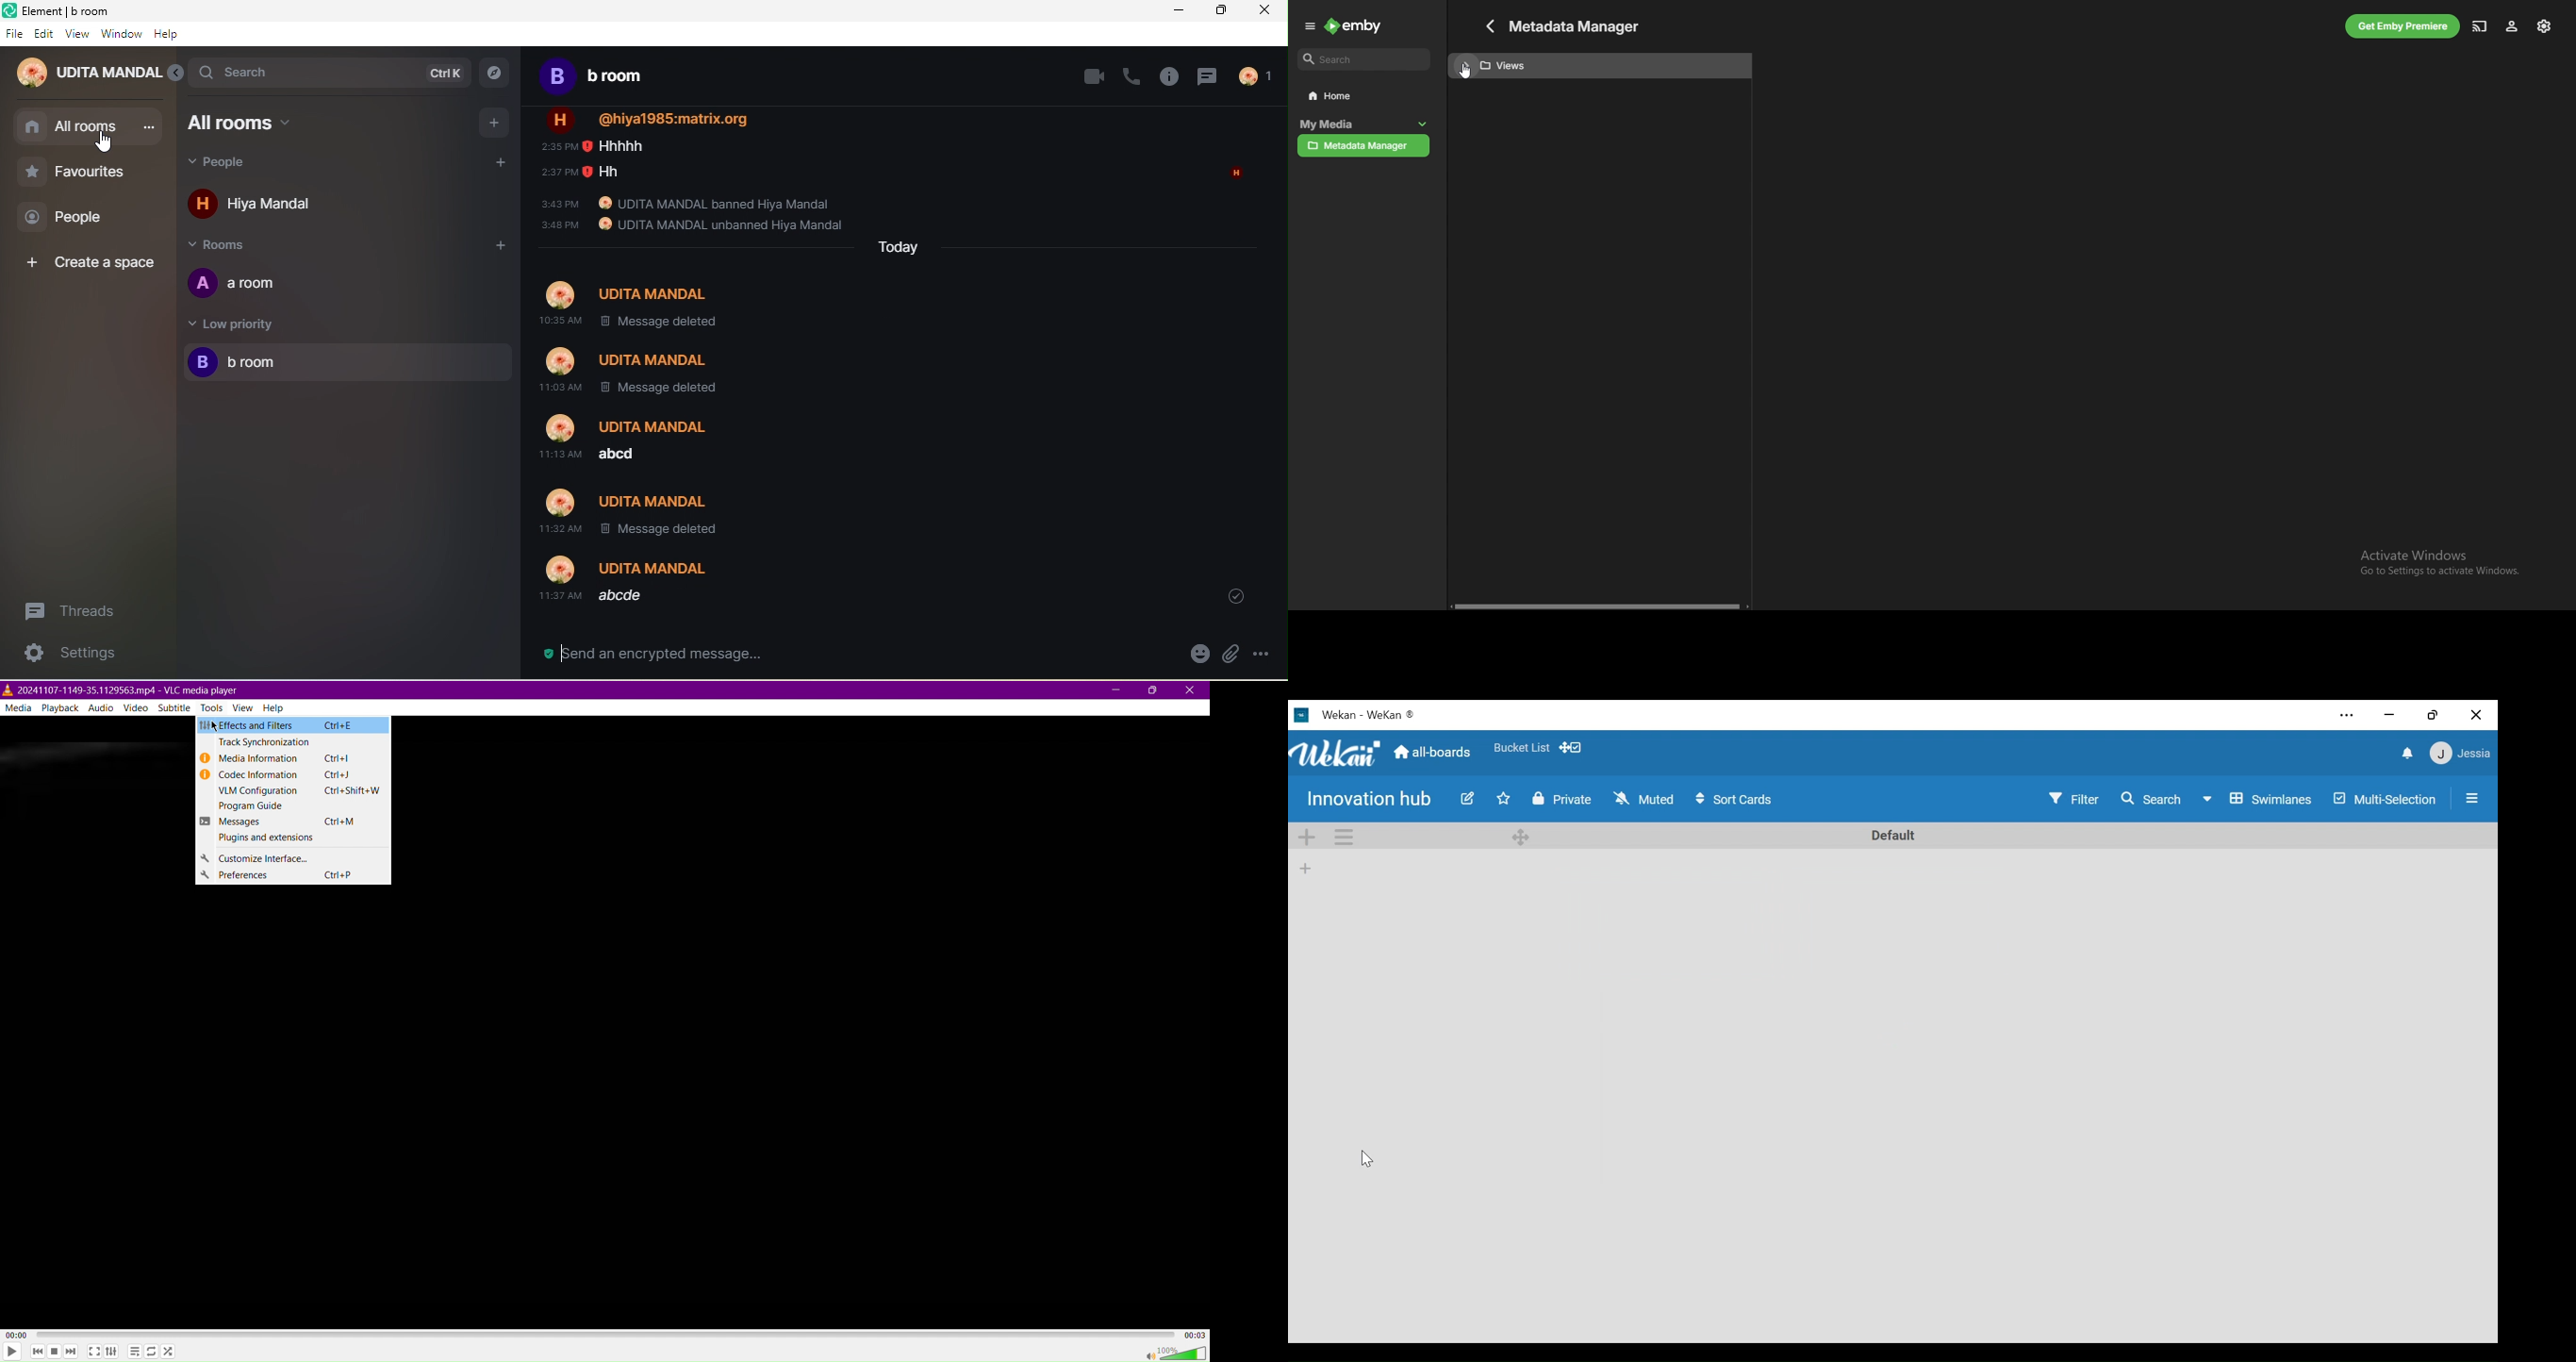  Describe the element at coordinates (611, 78) in the screenshot. I see `b room` at that location.